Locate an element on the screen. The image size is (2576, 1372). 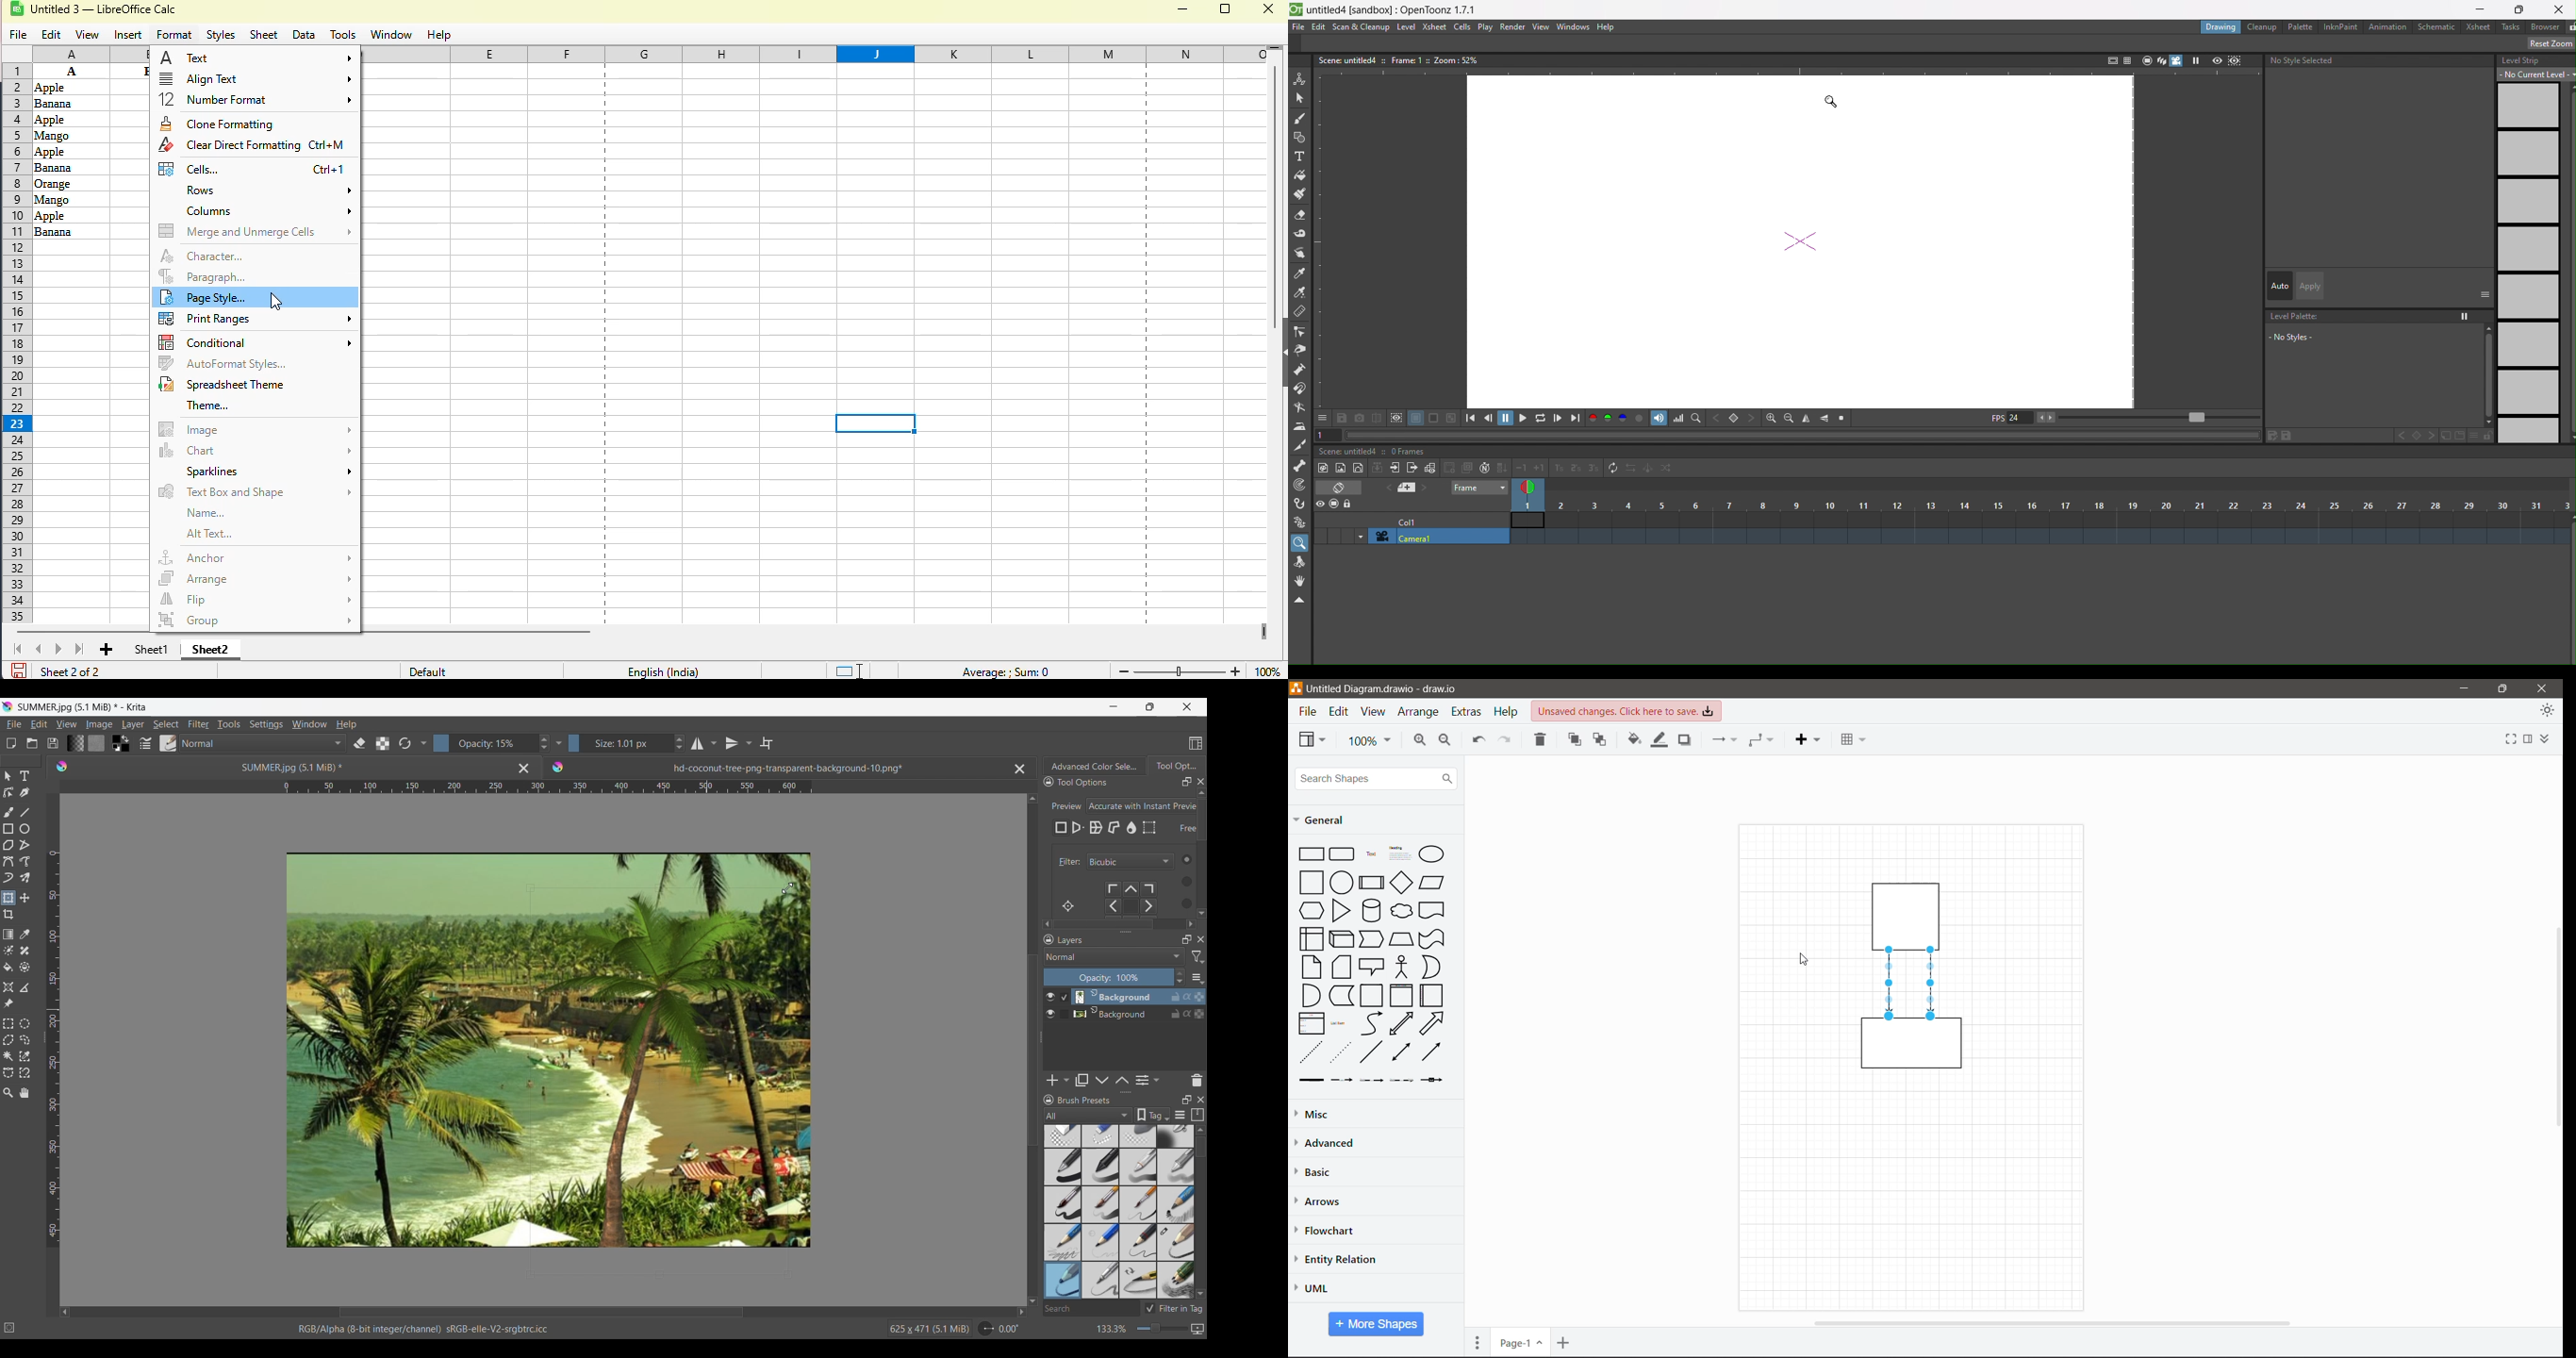
Up is located at coordinates (1033, 796).